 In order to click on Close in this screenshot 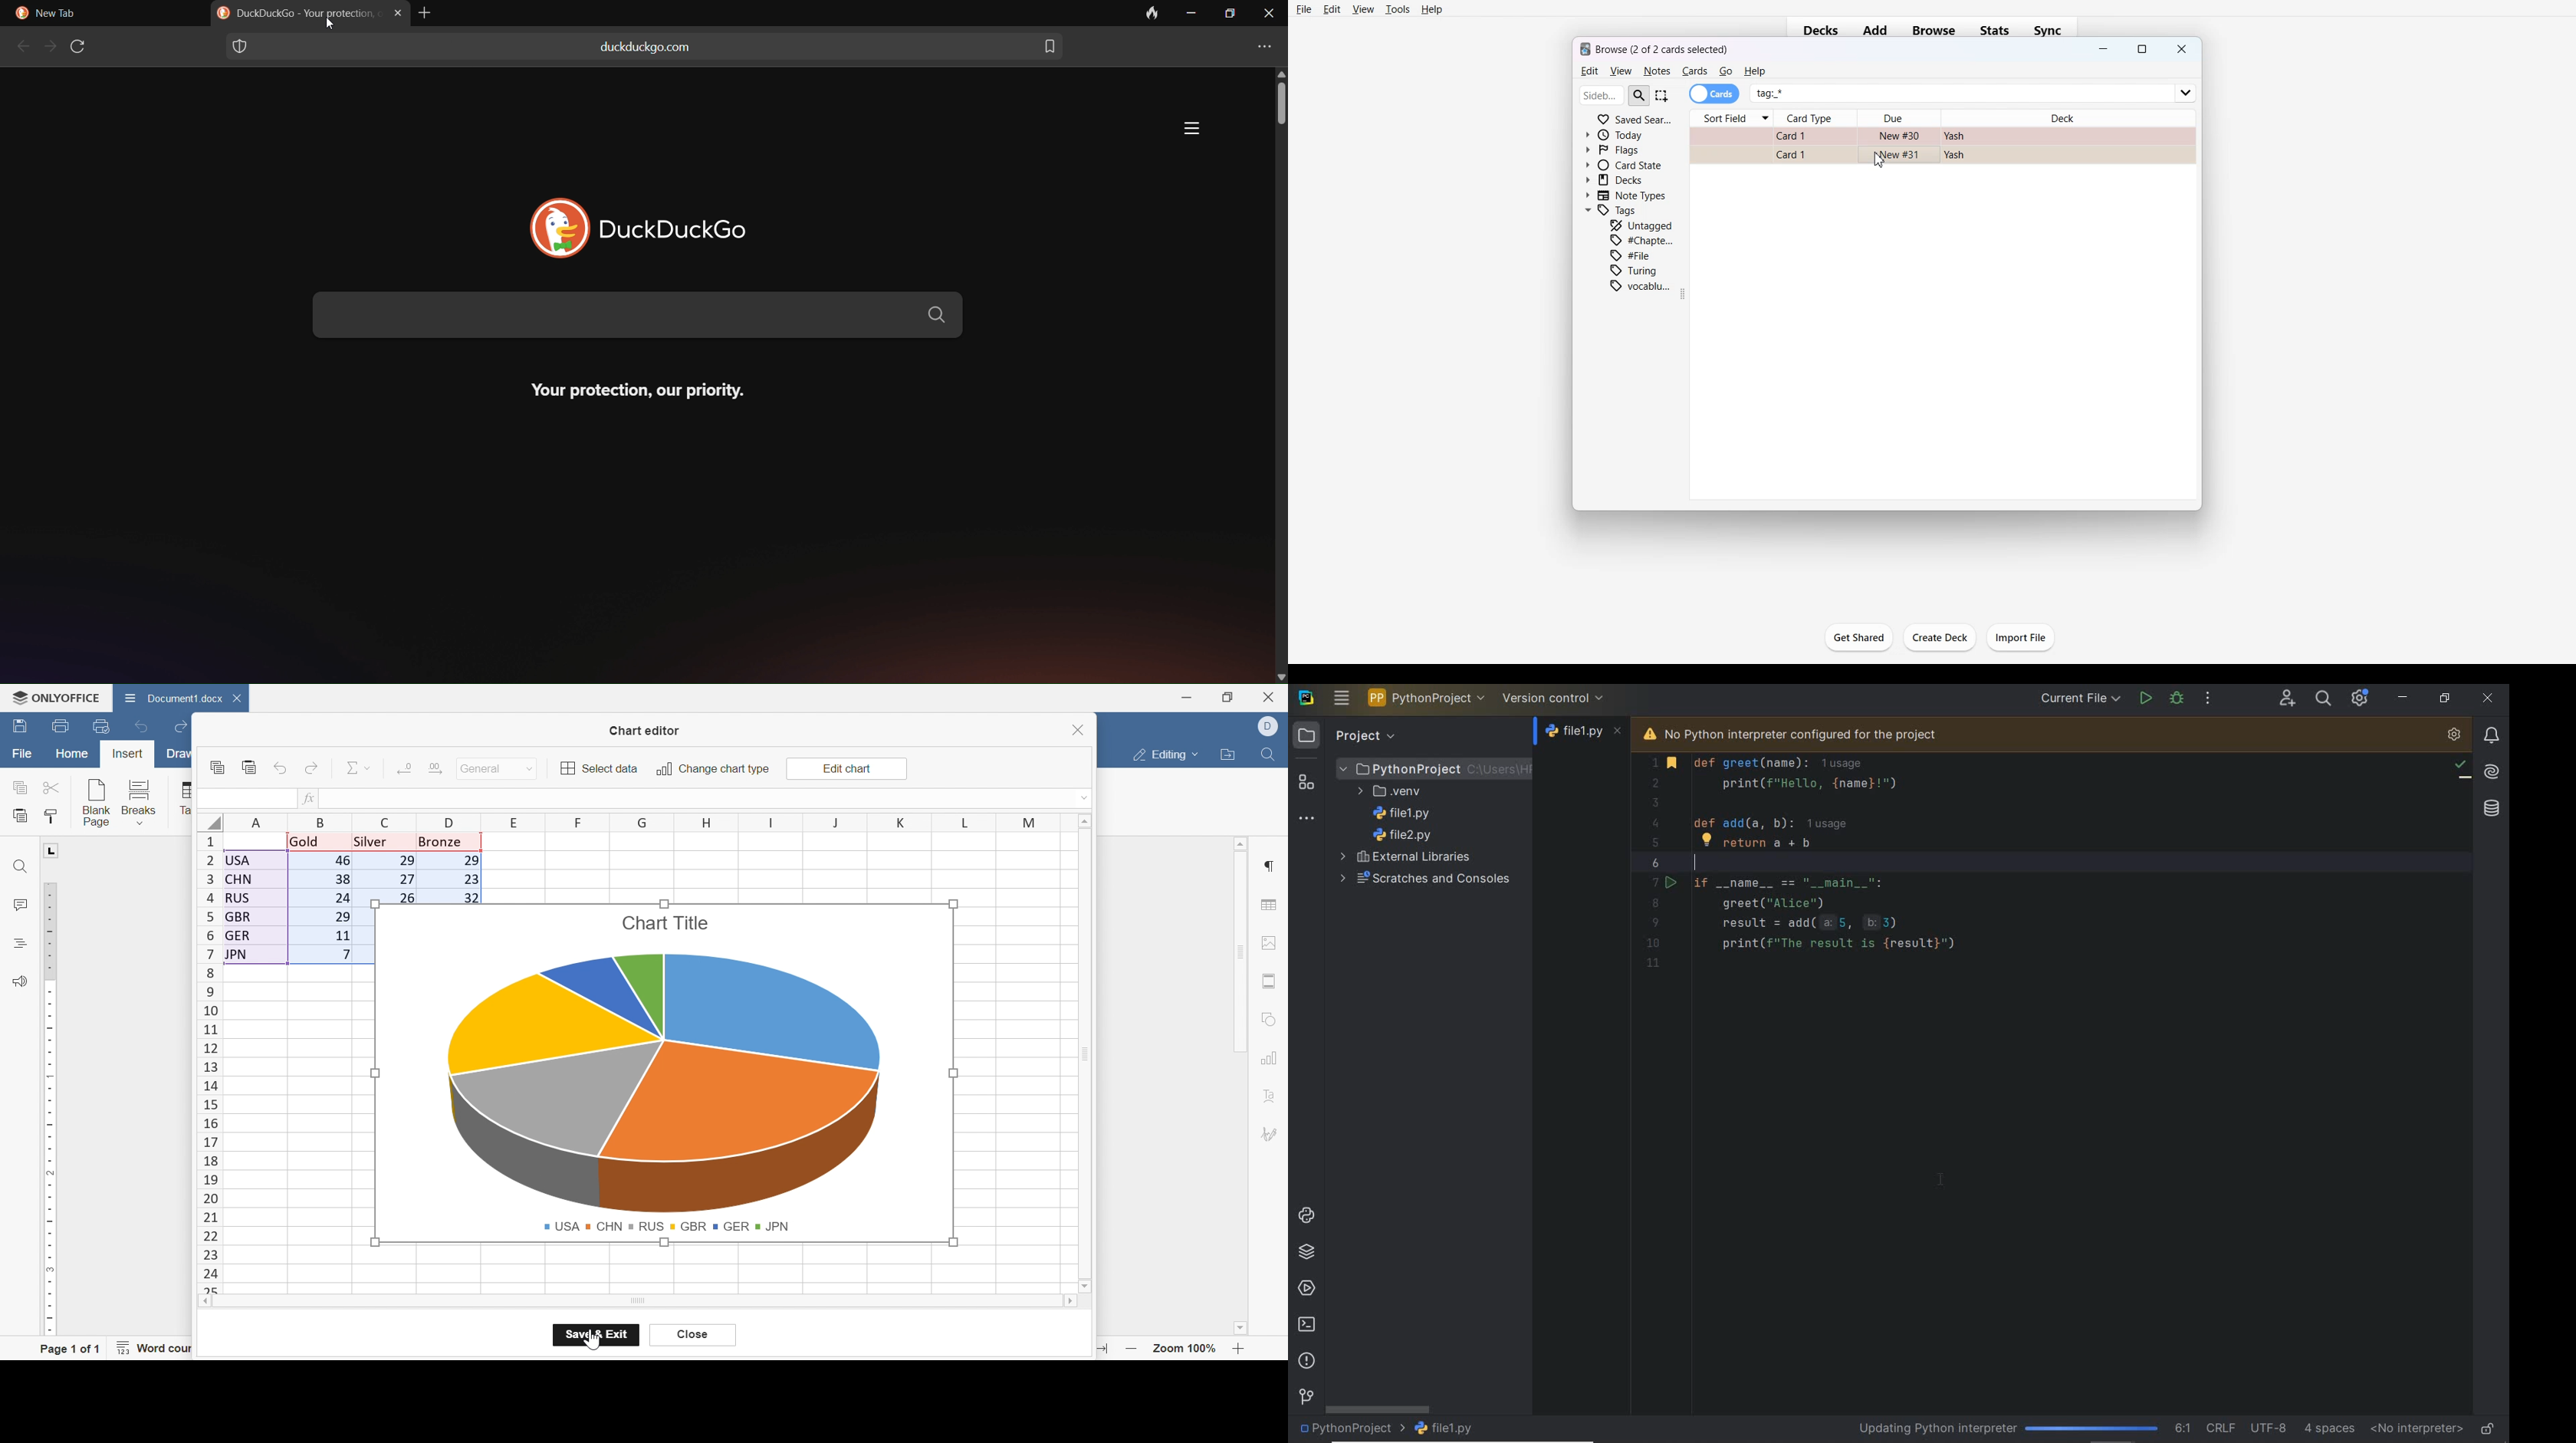, I will do `click(1270, 697)`.